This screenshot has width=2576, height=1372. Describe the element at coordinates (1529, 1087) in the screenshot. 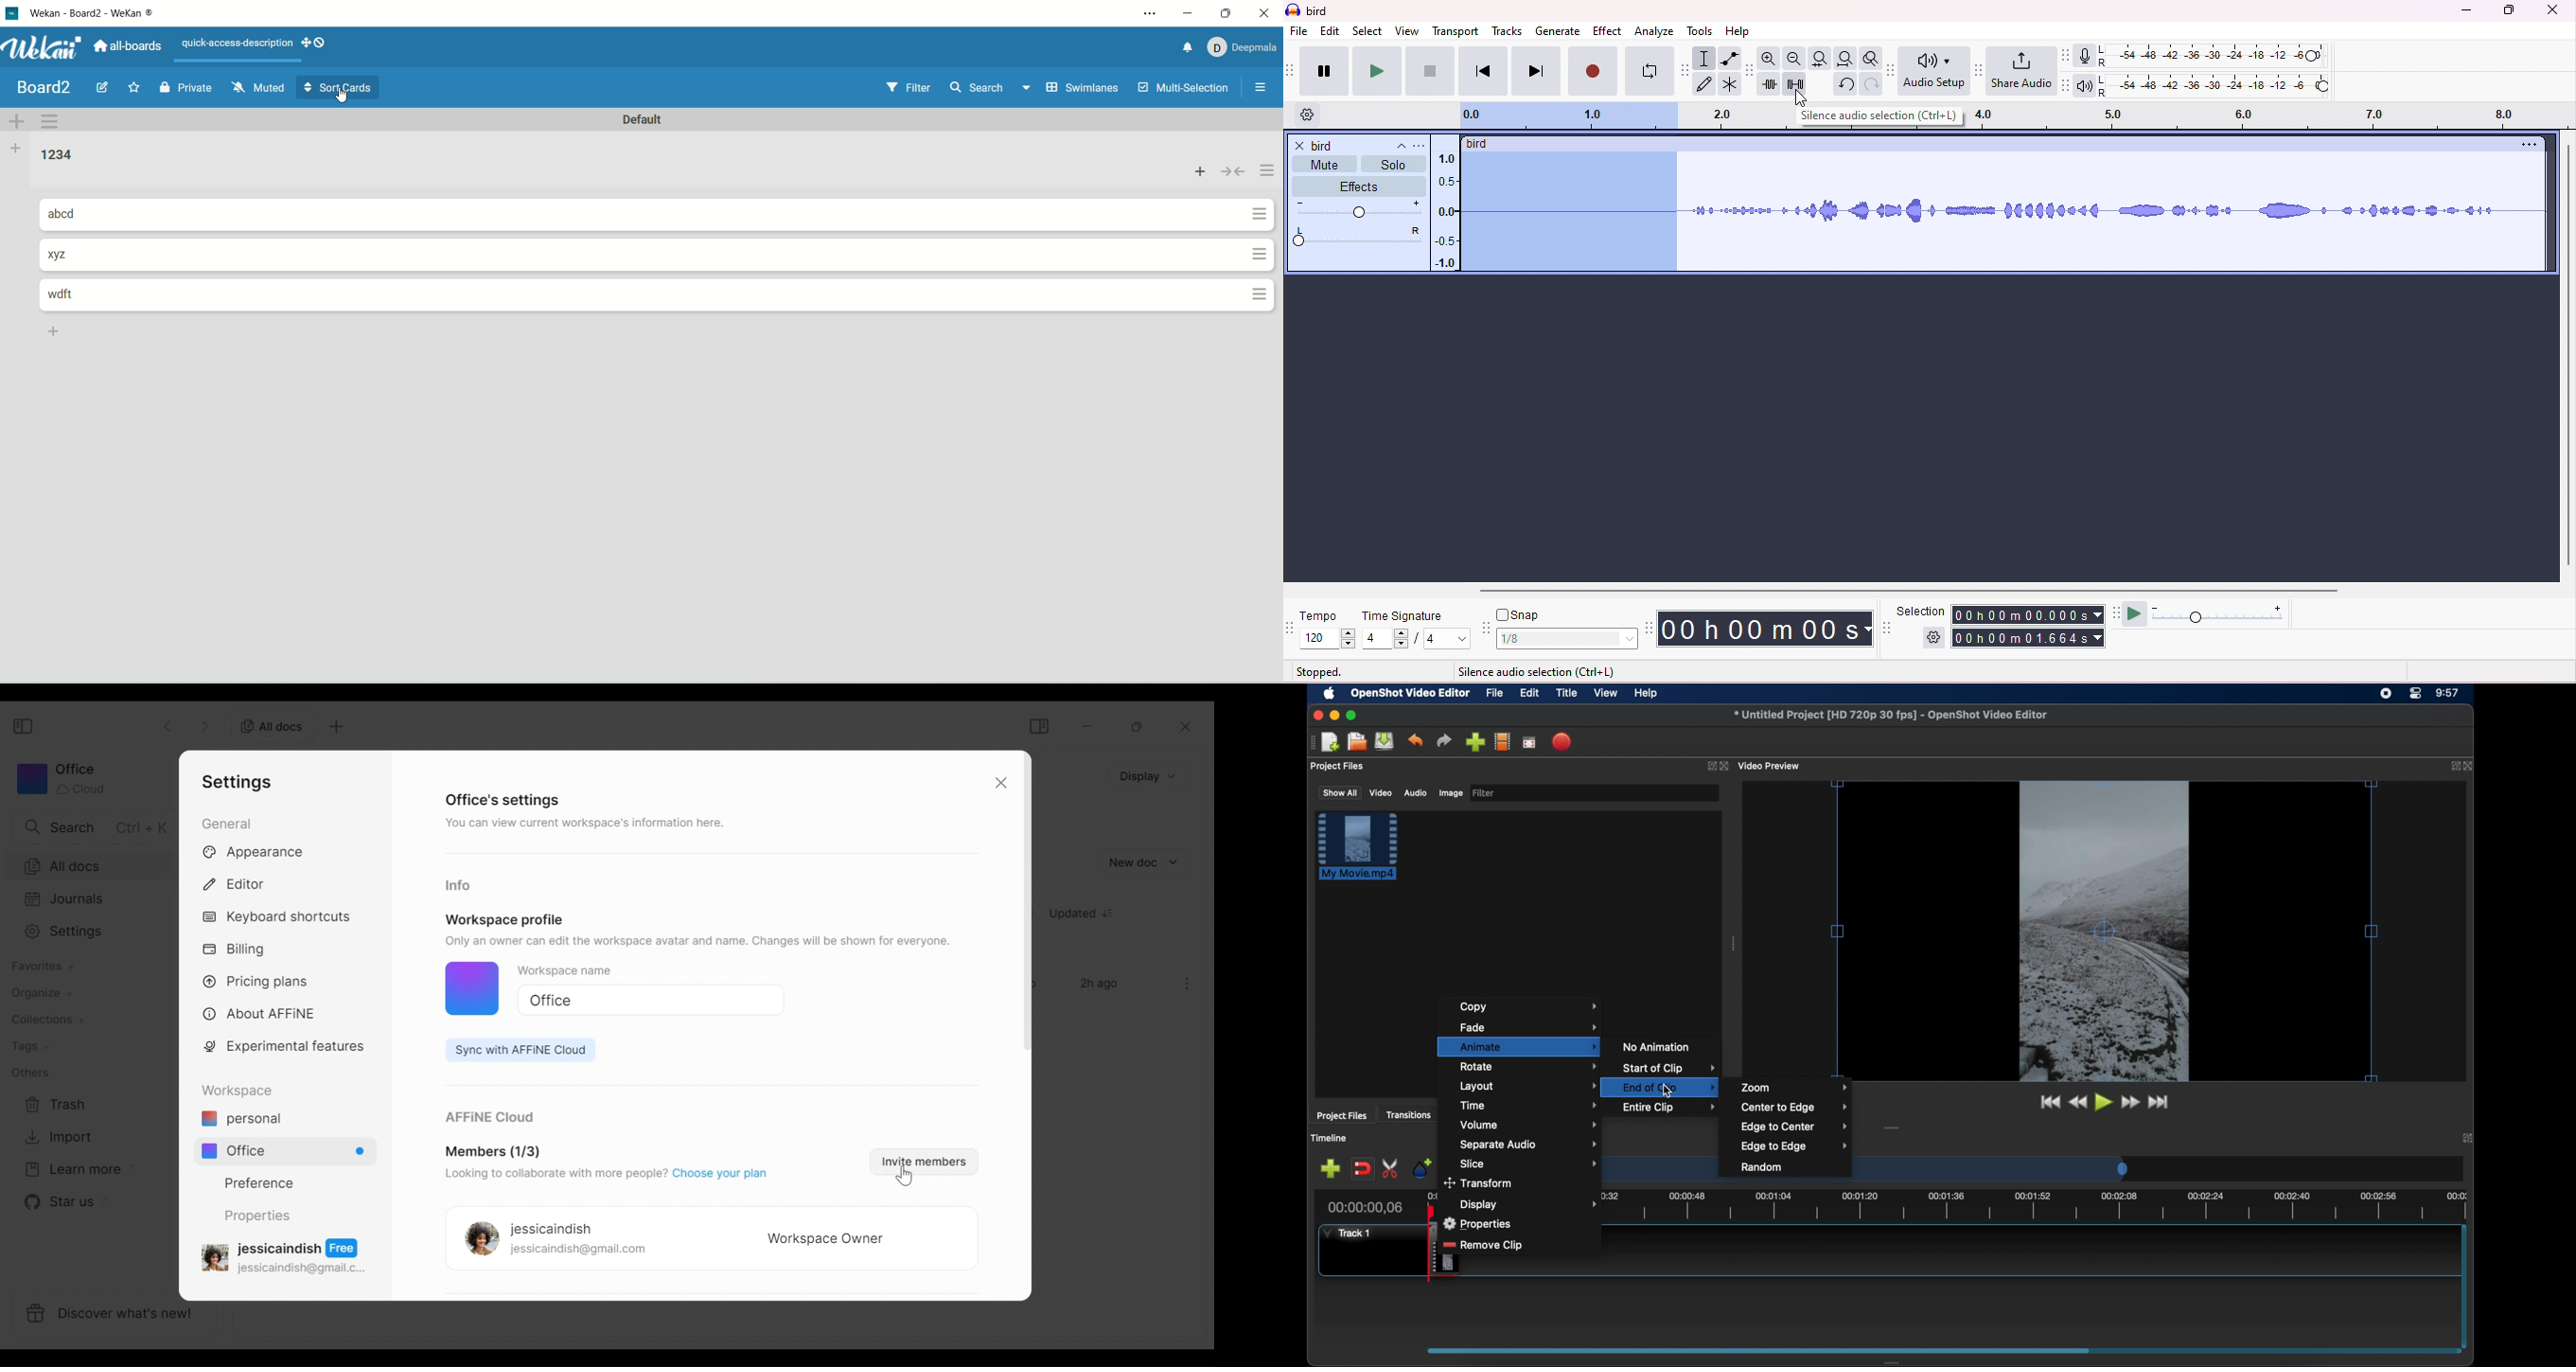

I see `layout menu` at that location.